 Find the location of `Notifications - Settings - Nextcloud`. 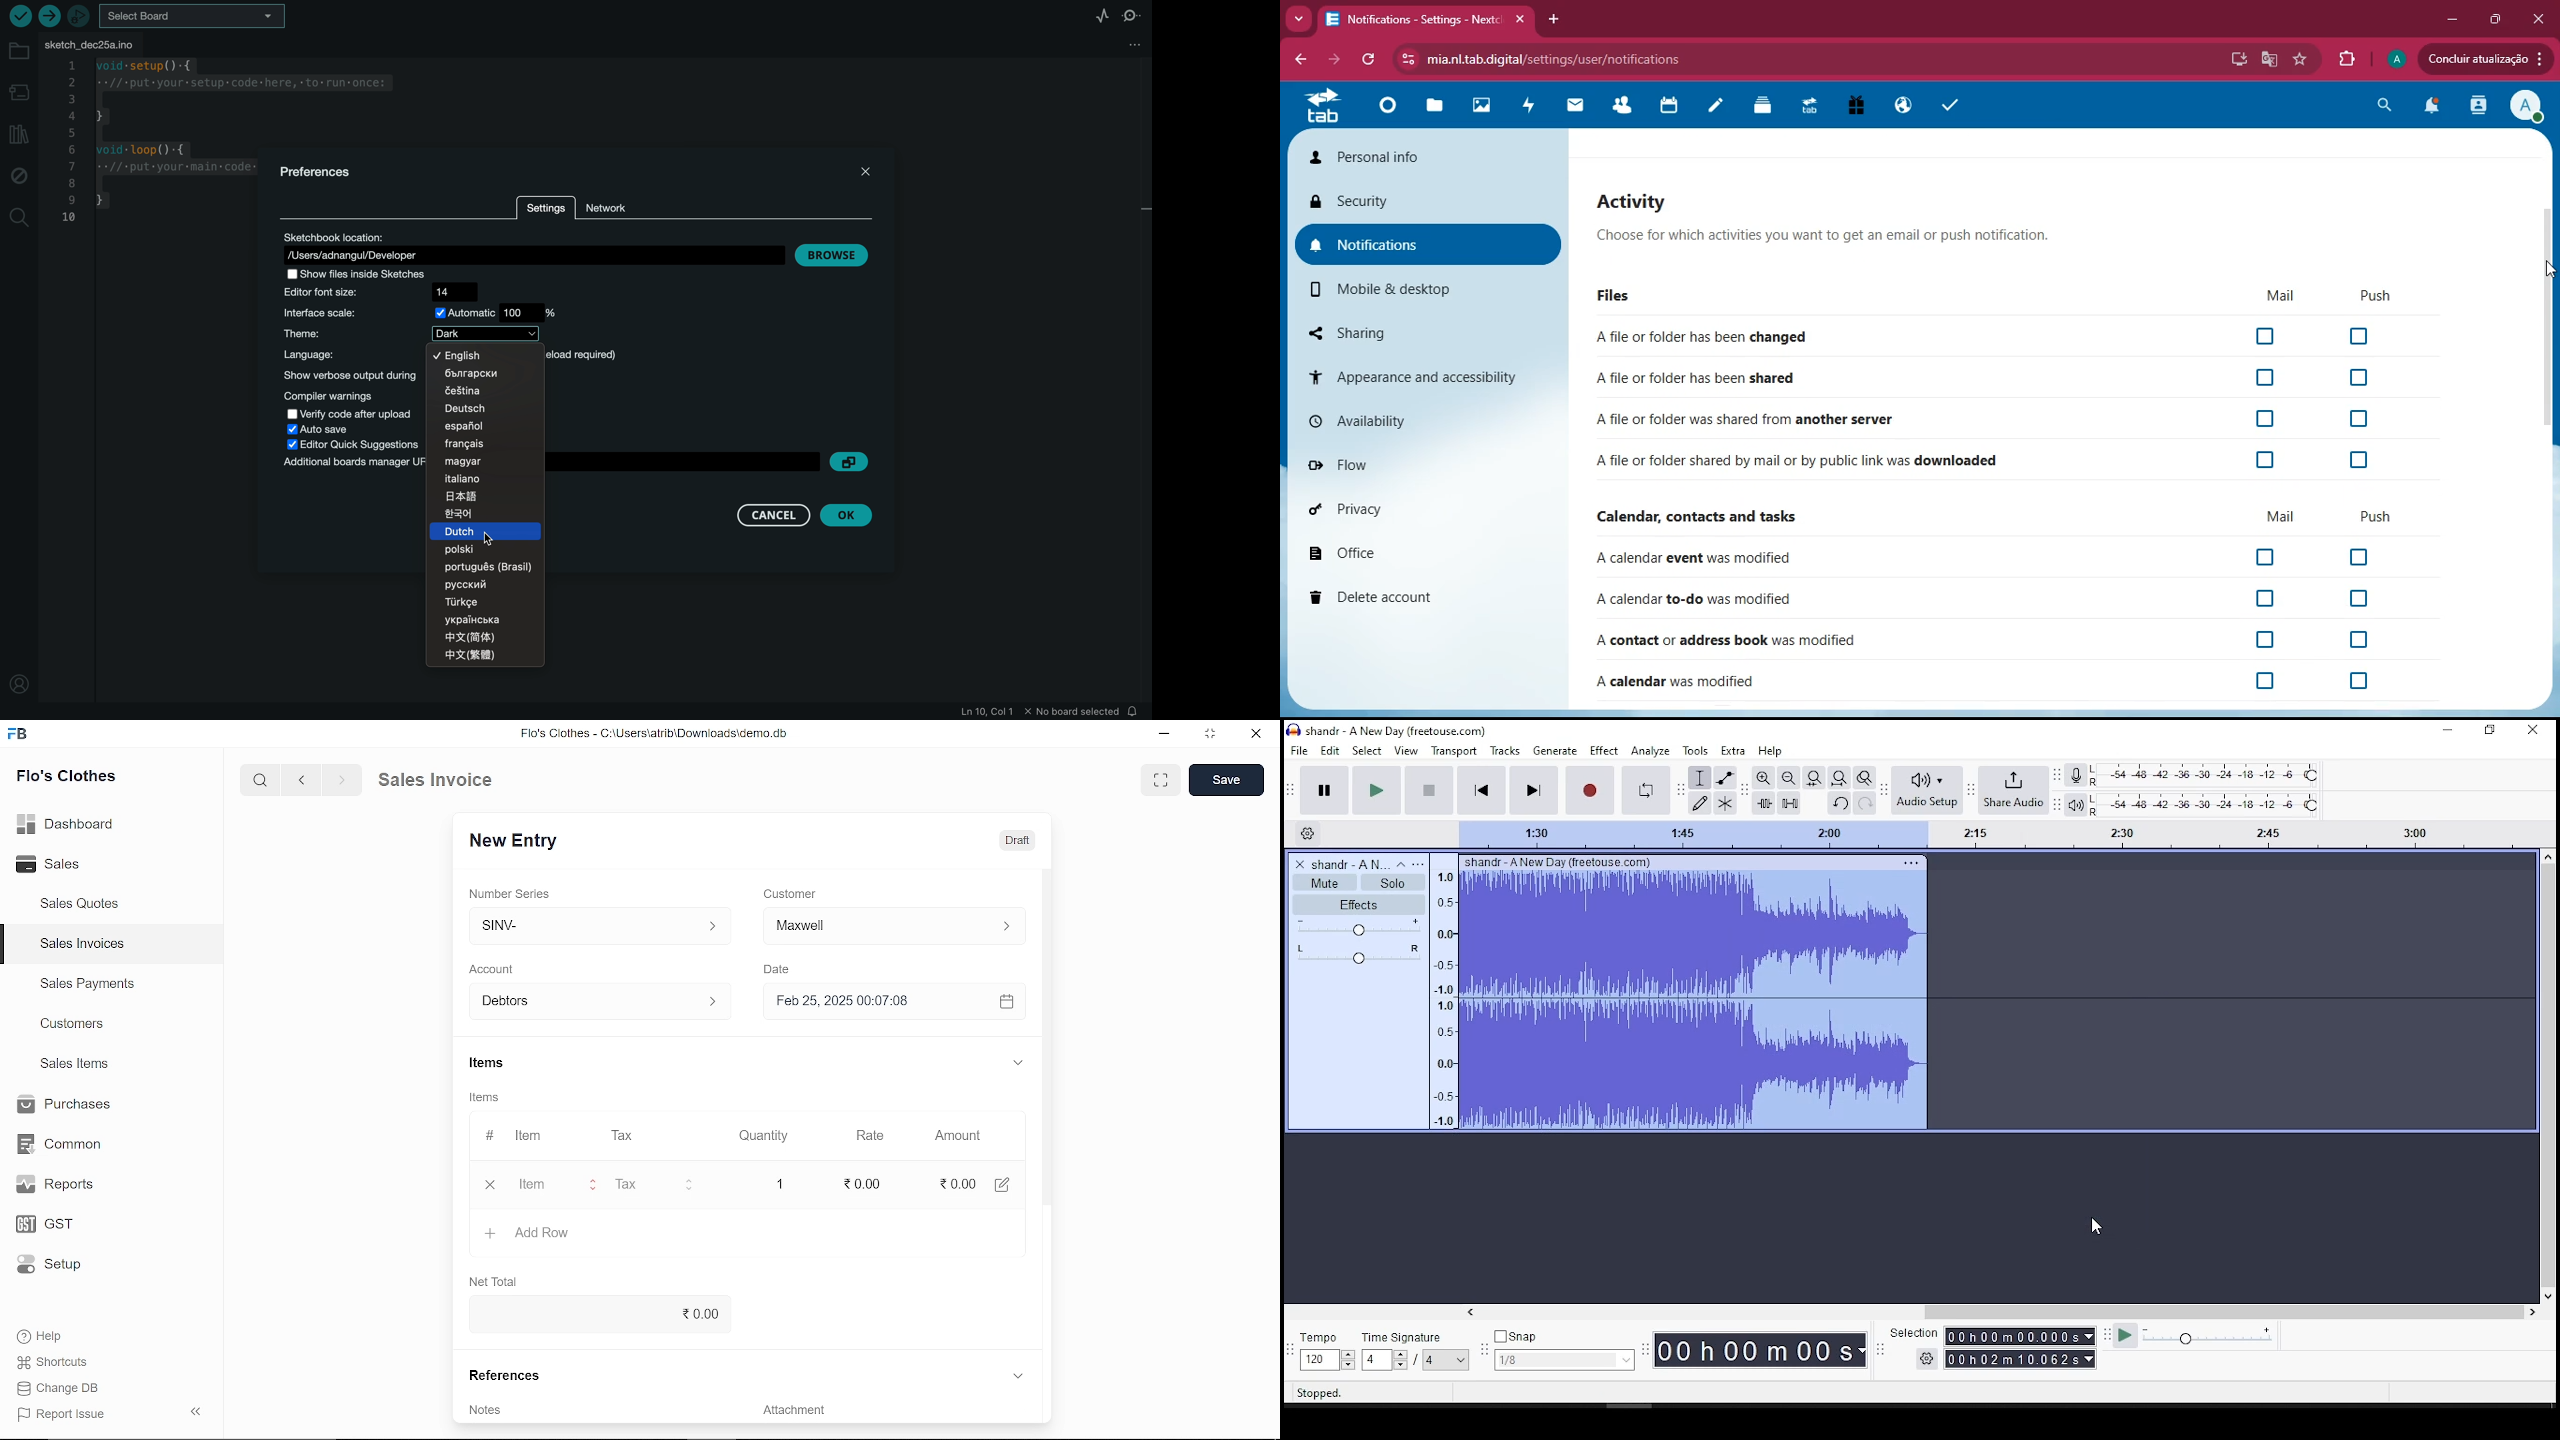

Notifications - Settings - Nextcloud is located at coordinates (1426, 18).